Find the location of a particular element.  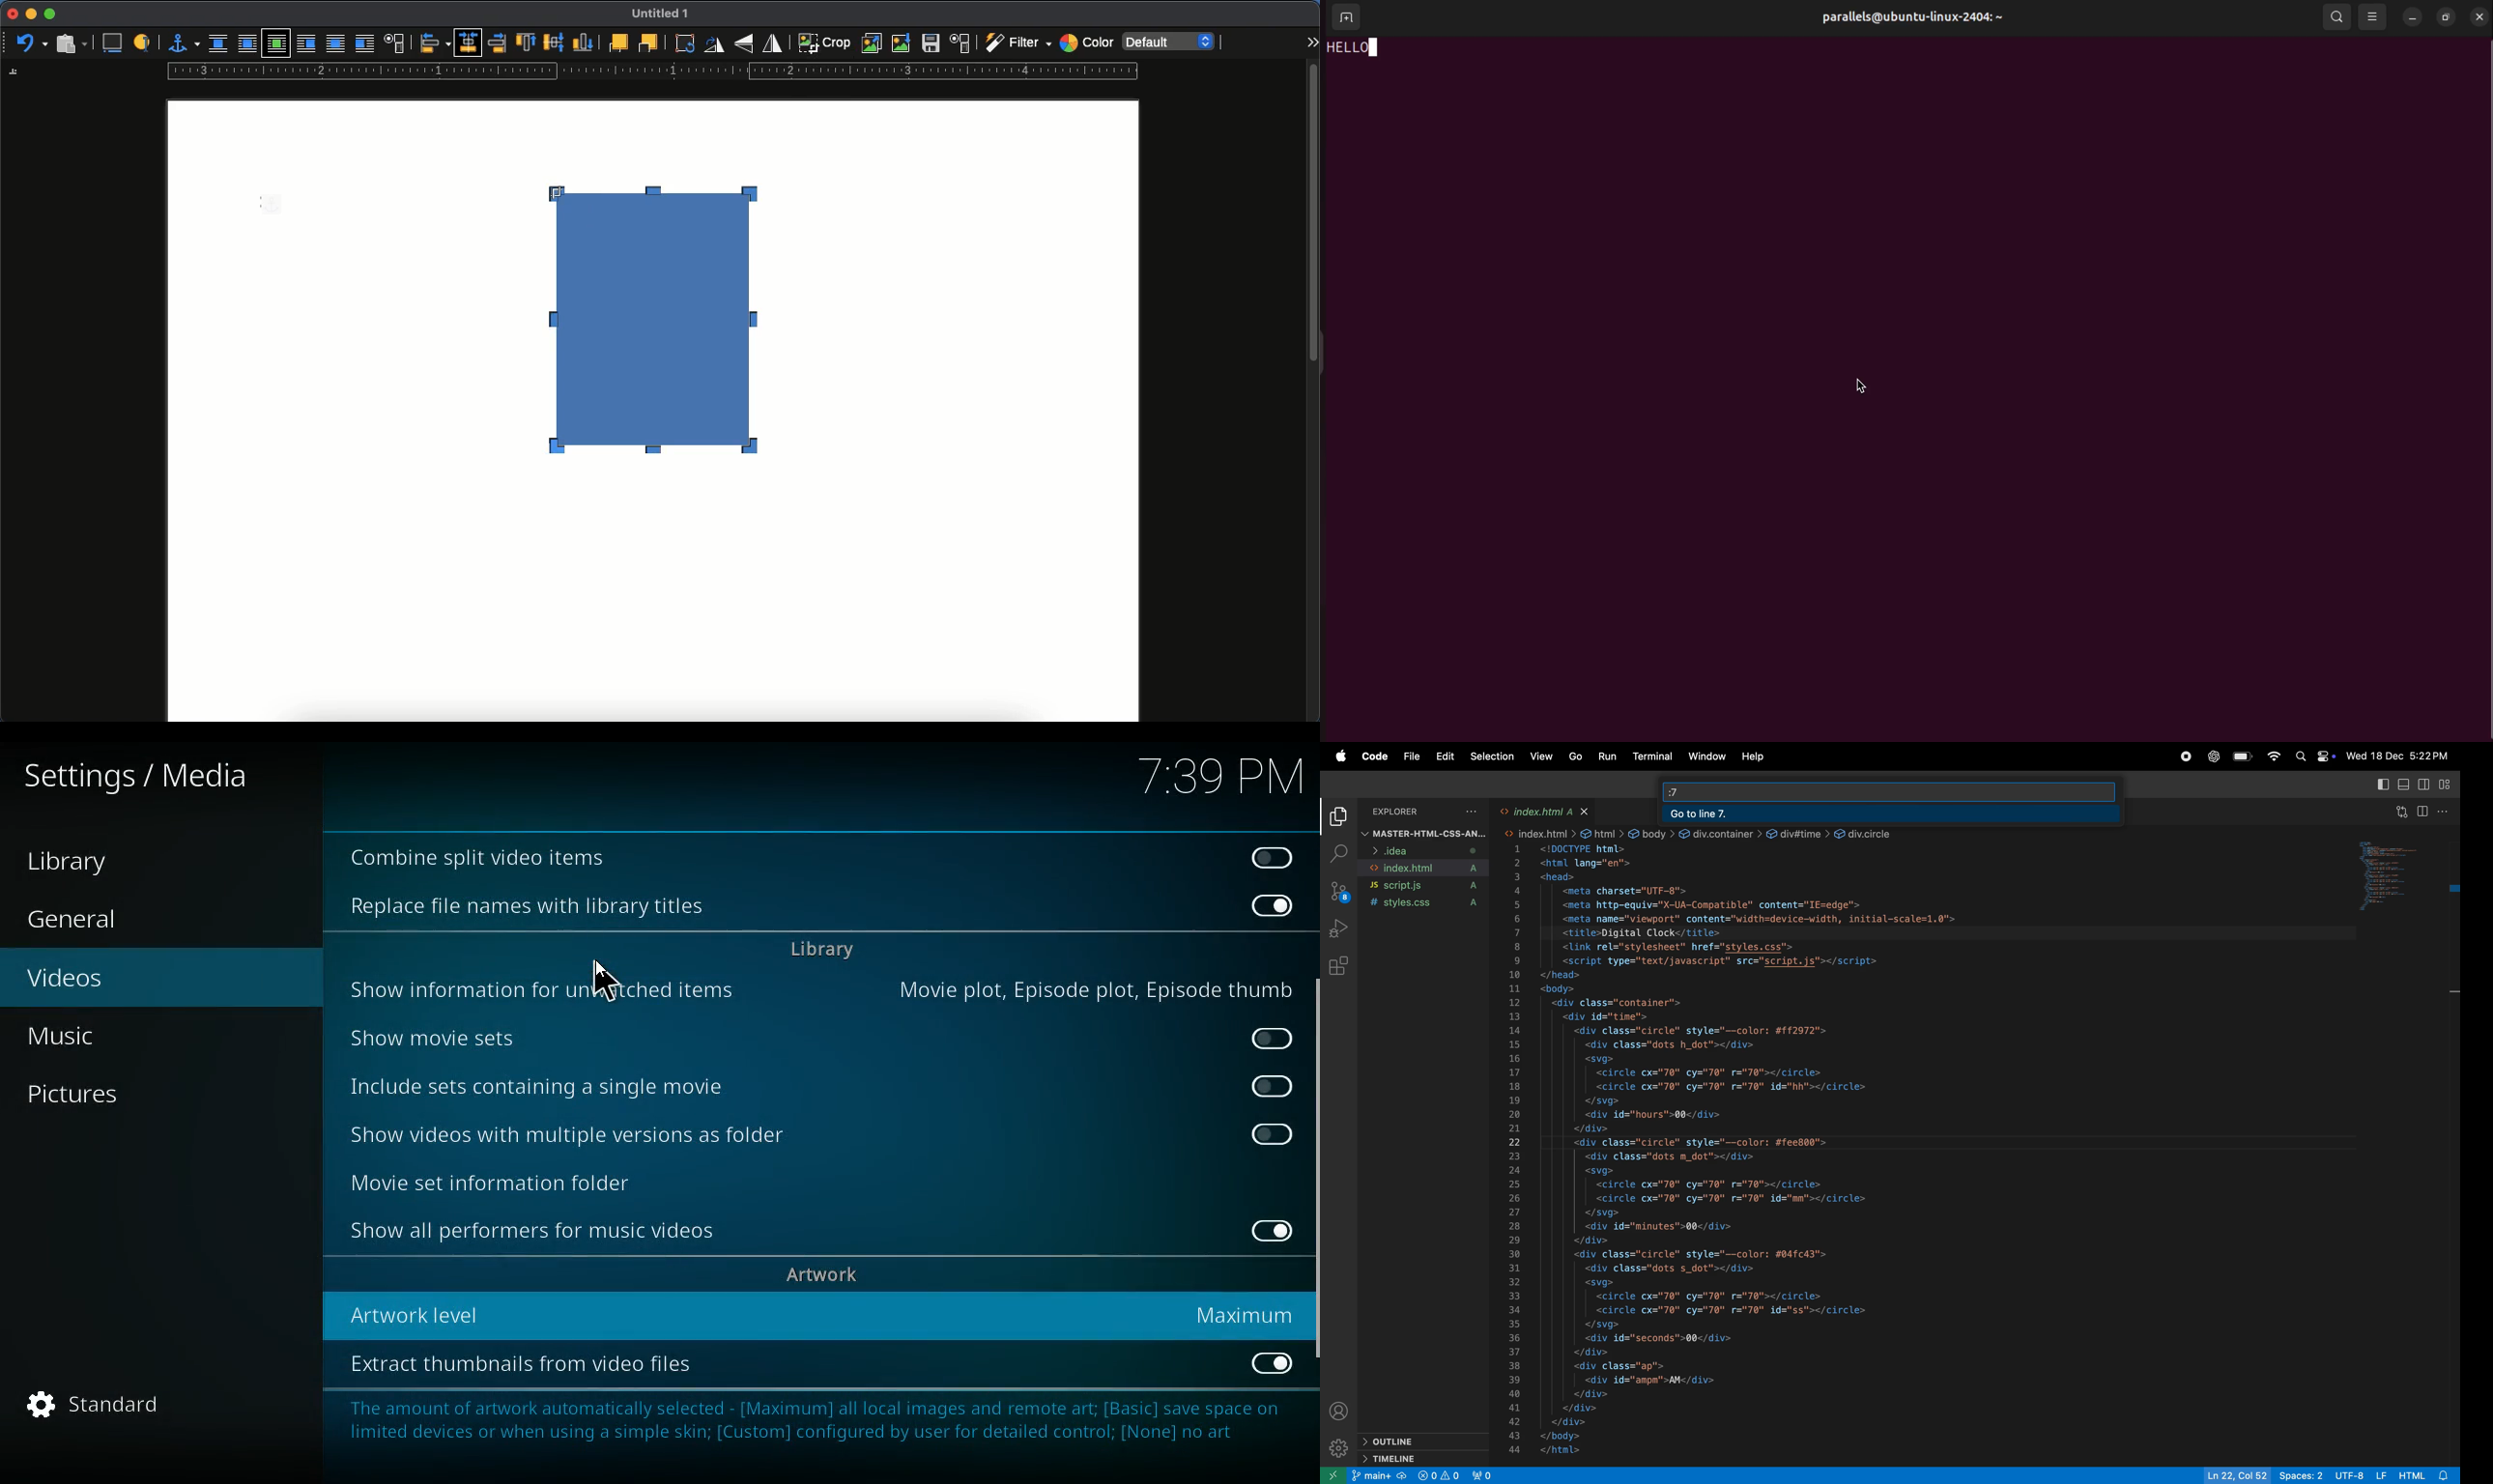

movie plot, episode plot, episode thumb is located at coordinates (1092, 989).